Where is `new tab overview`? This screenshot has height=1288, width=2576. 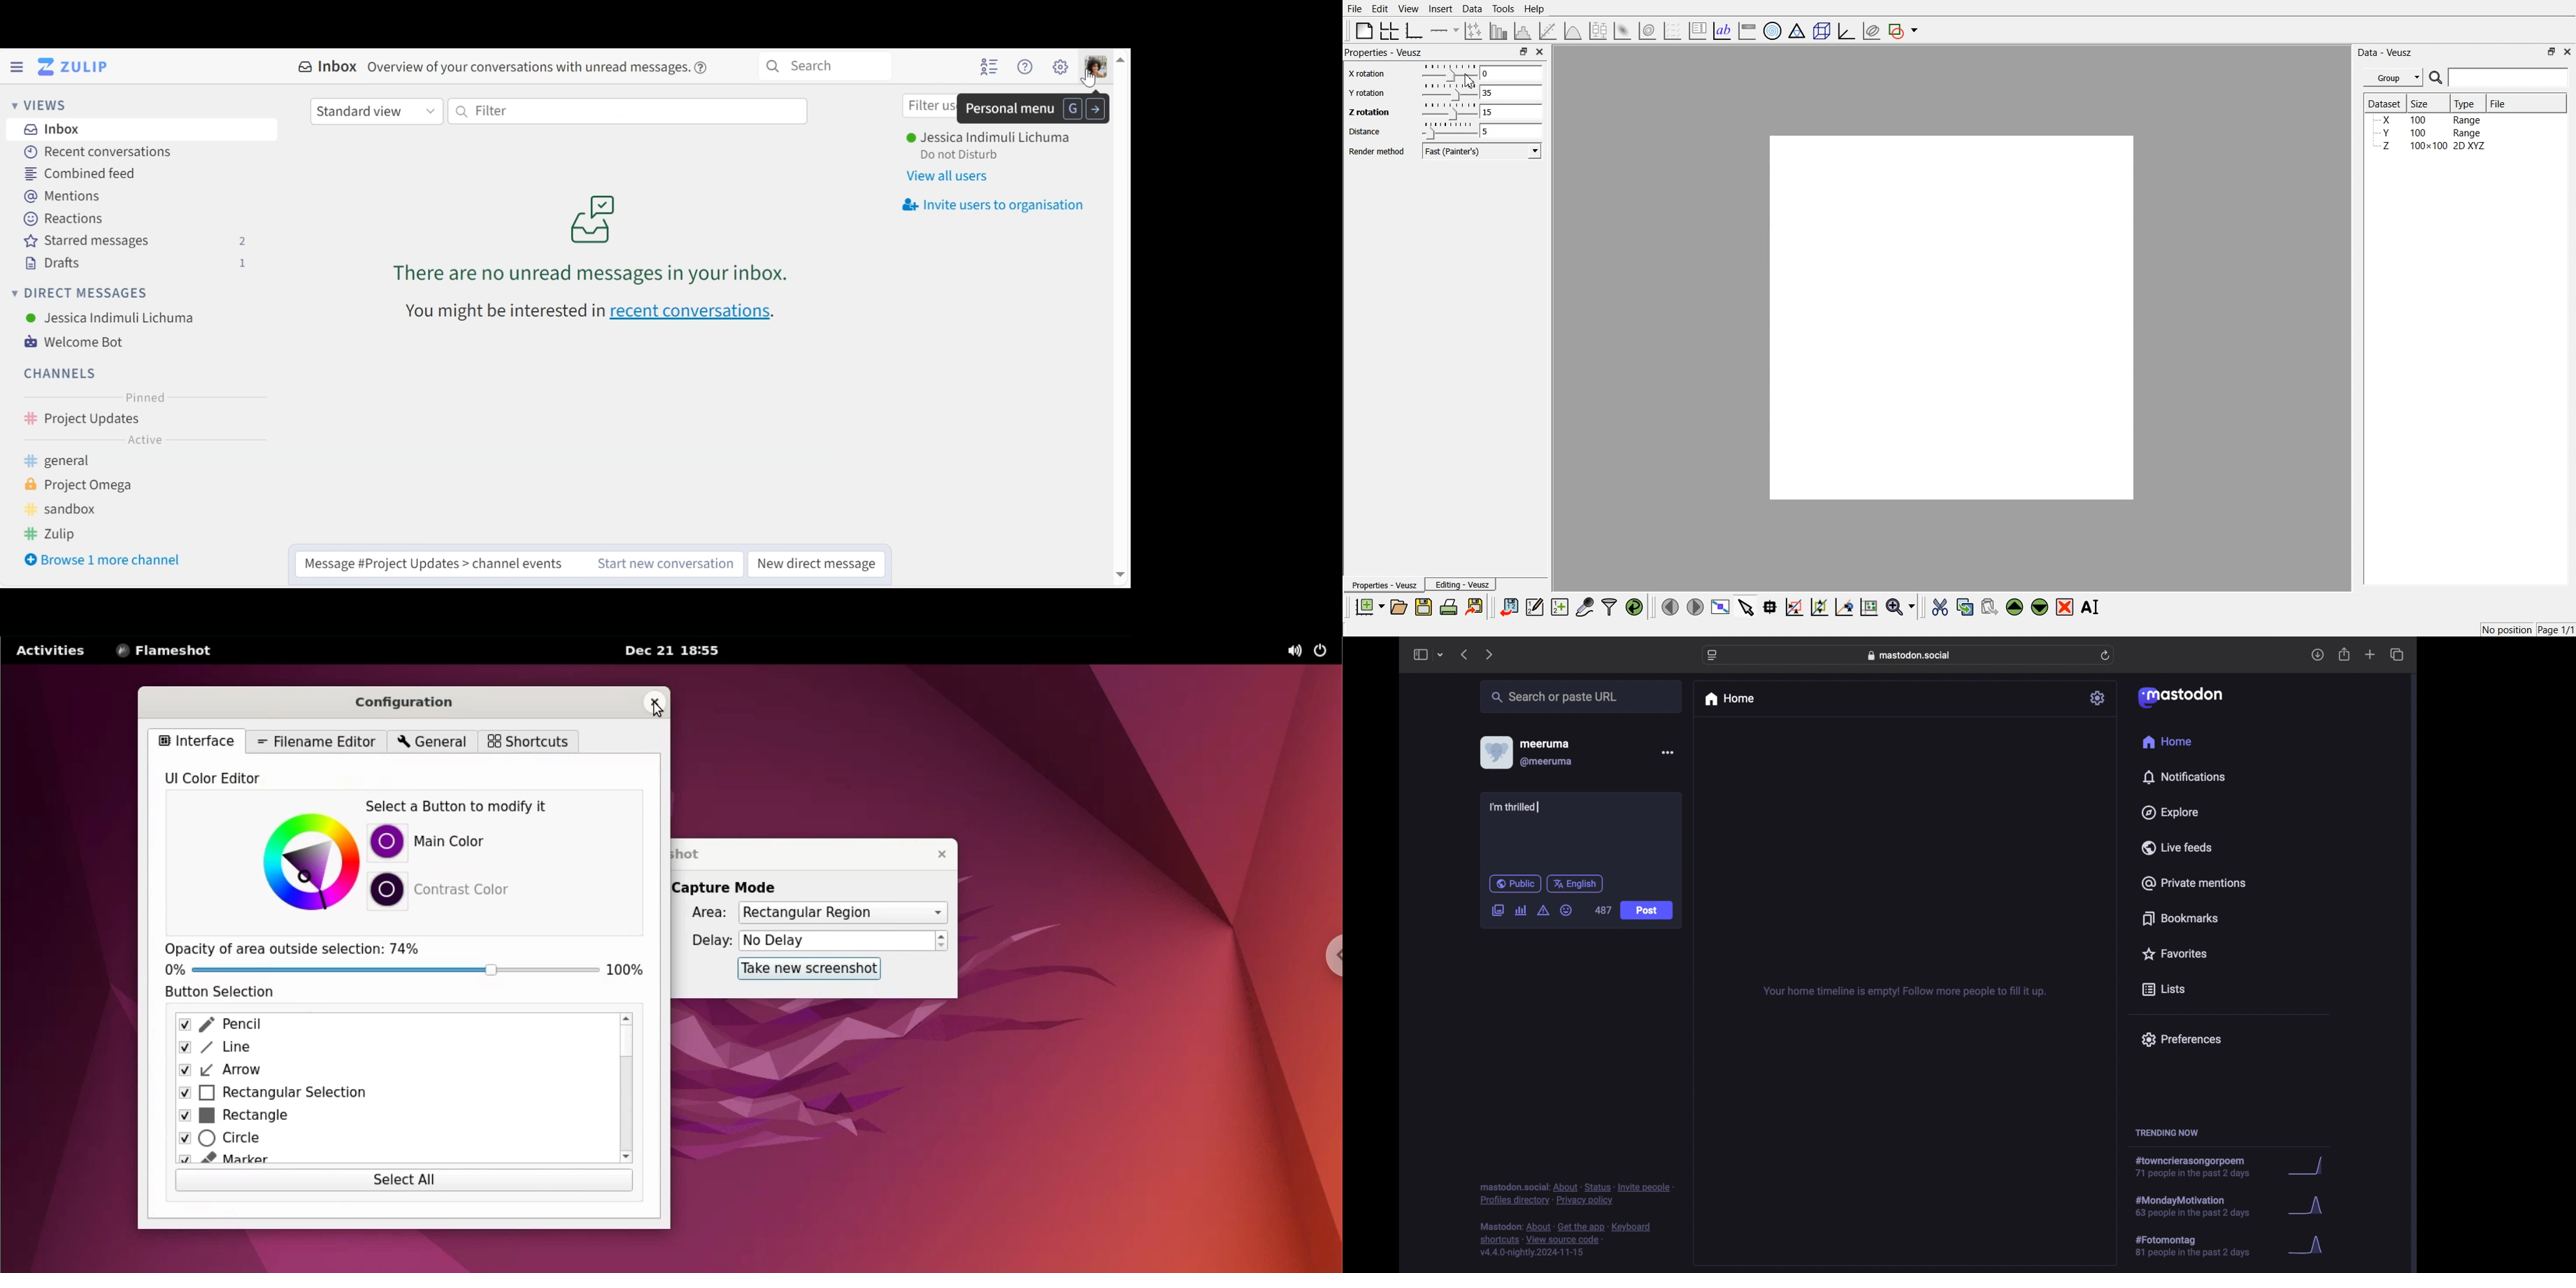
new tab overview is located at coordinates (2371, 654).